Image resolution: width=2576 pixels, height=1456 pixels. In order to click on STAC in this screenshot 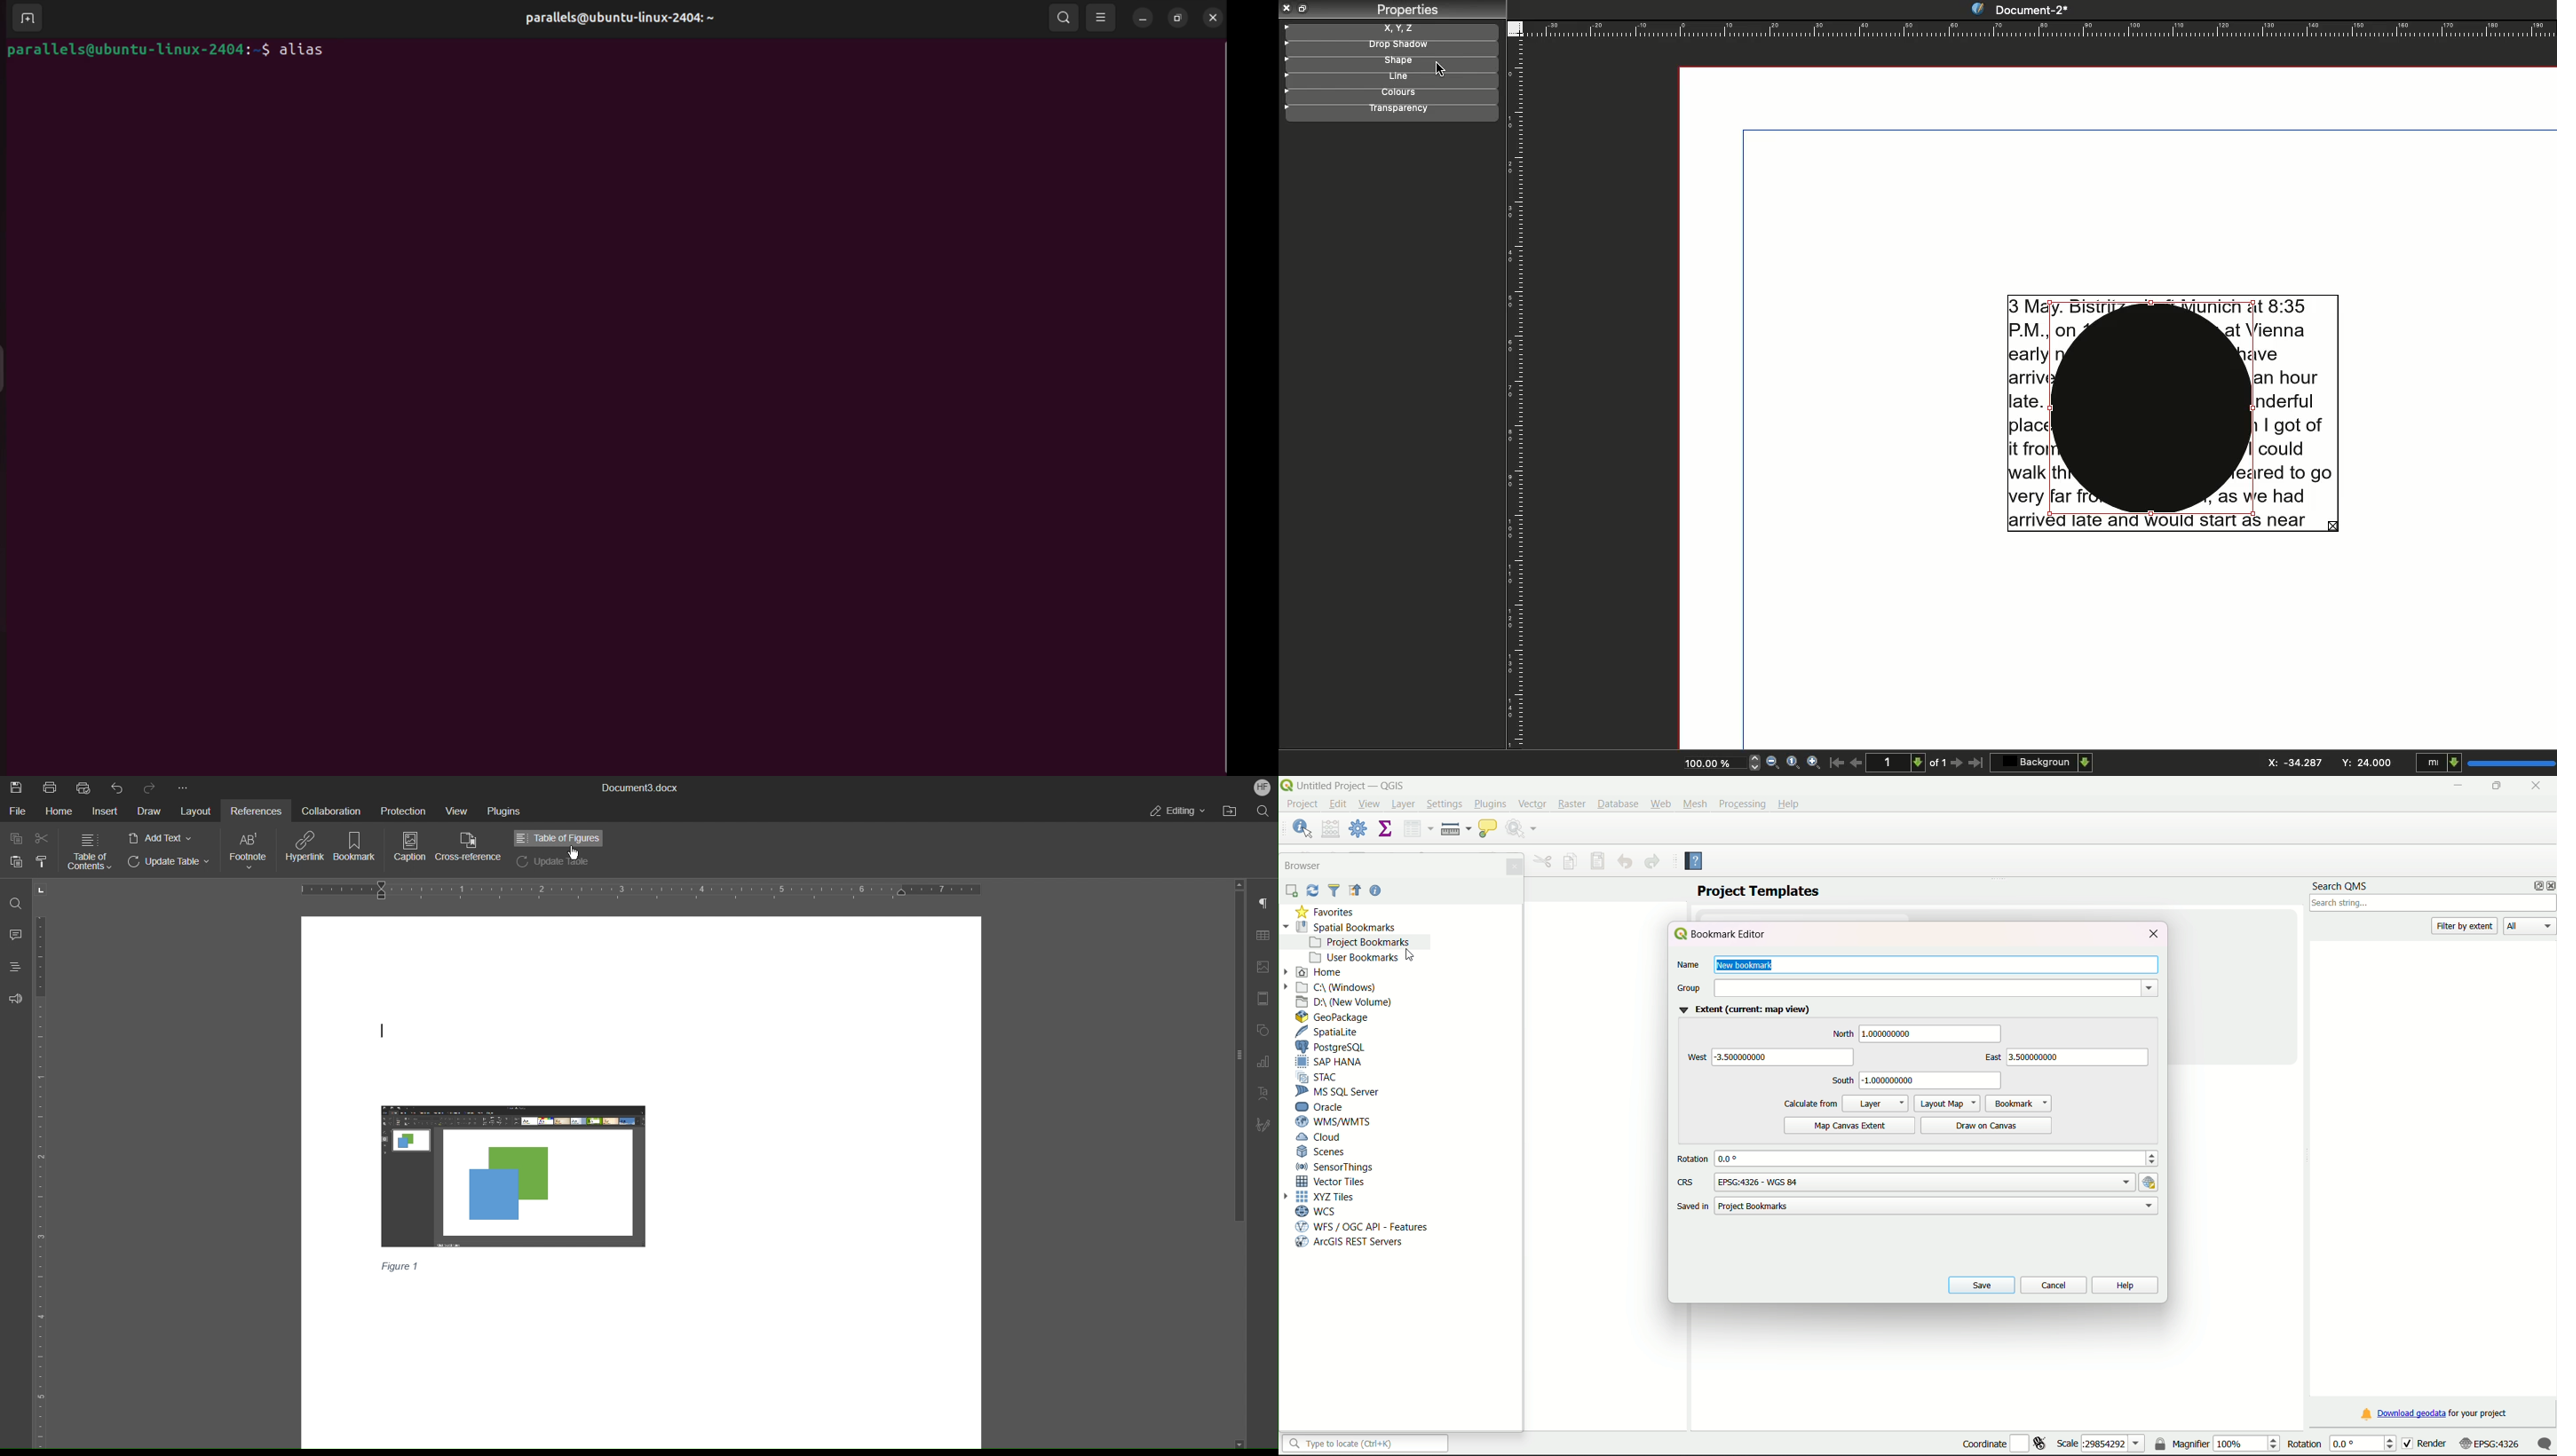, I will do `click(1320, 1077)`.